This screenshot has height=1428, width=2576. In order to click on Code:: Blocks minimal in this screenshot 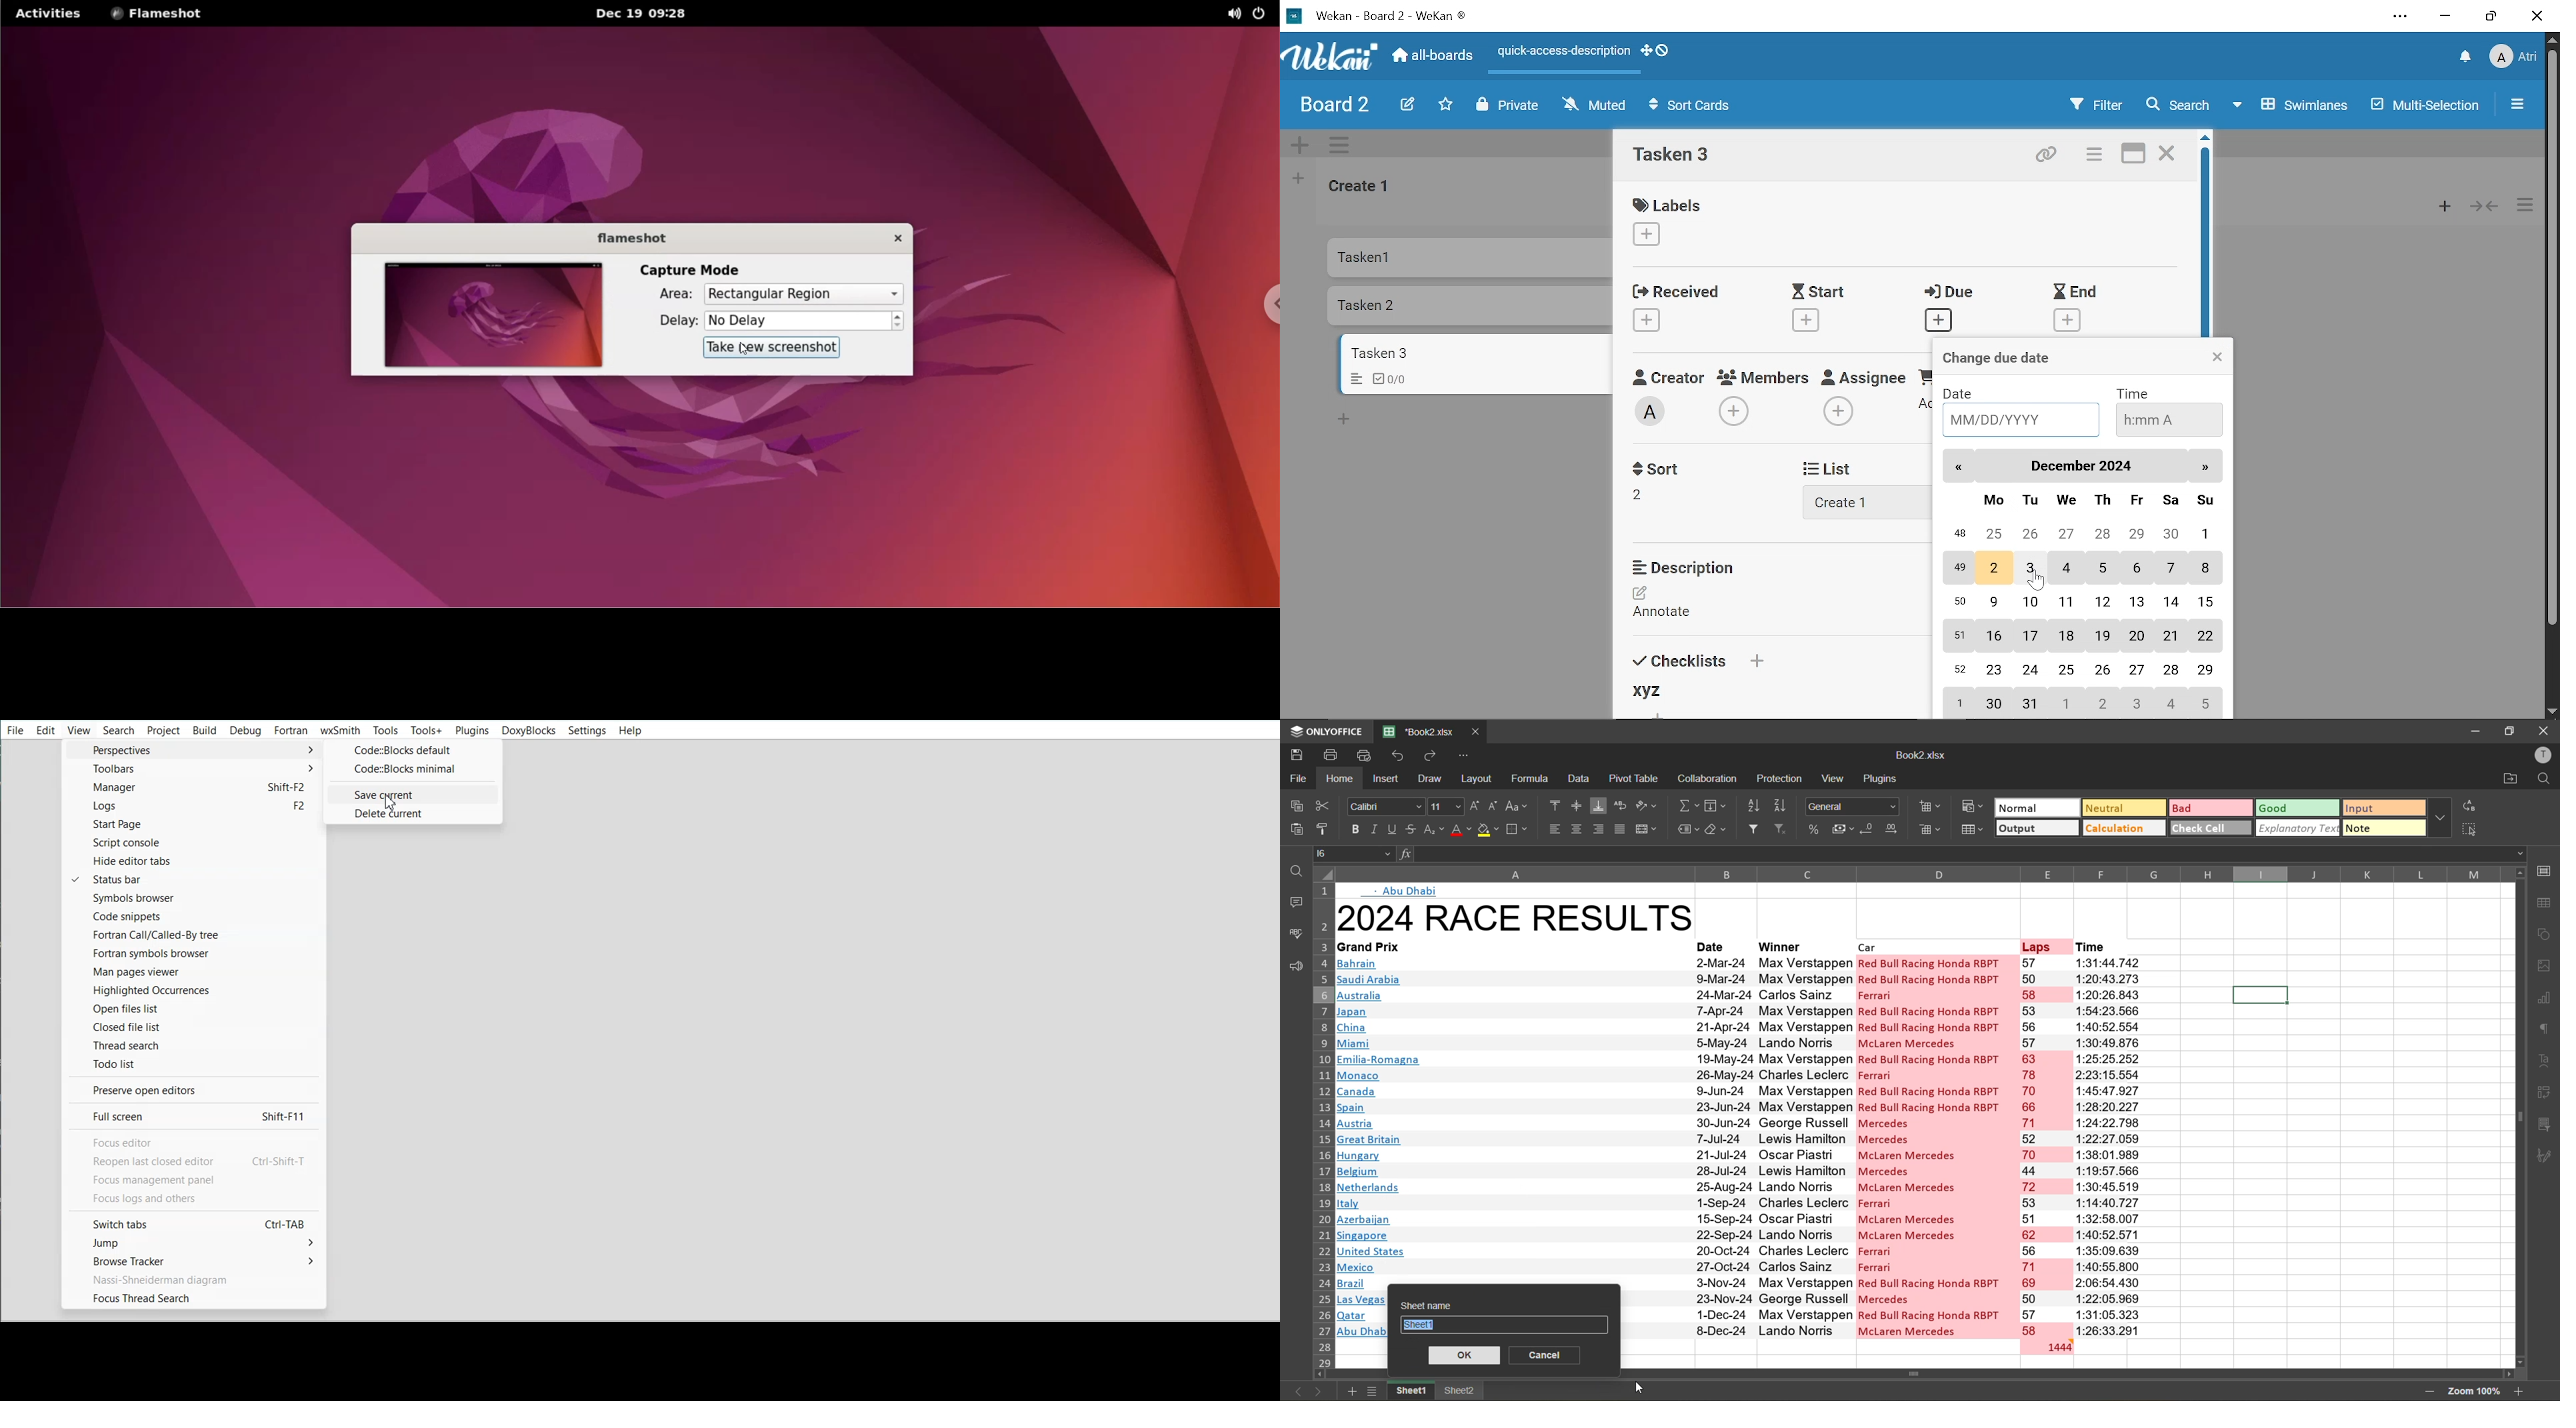, I will do `click(411, 770)`.